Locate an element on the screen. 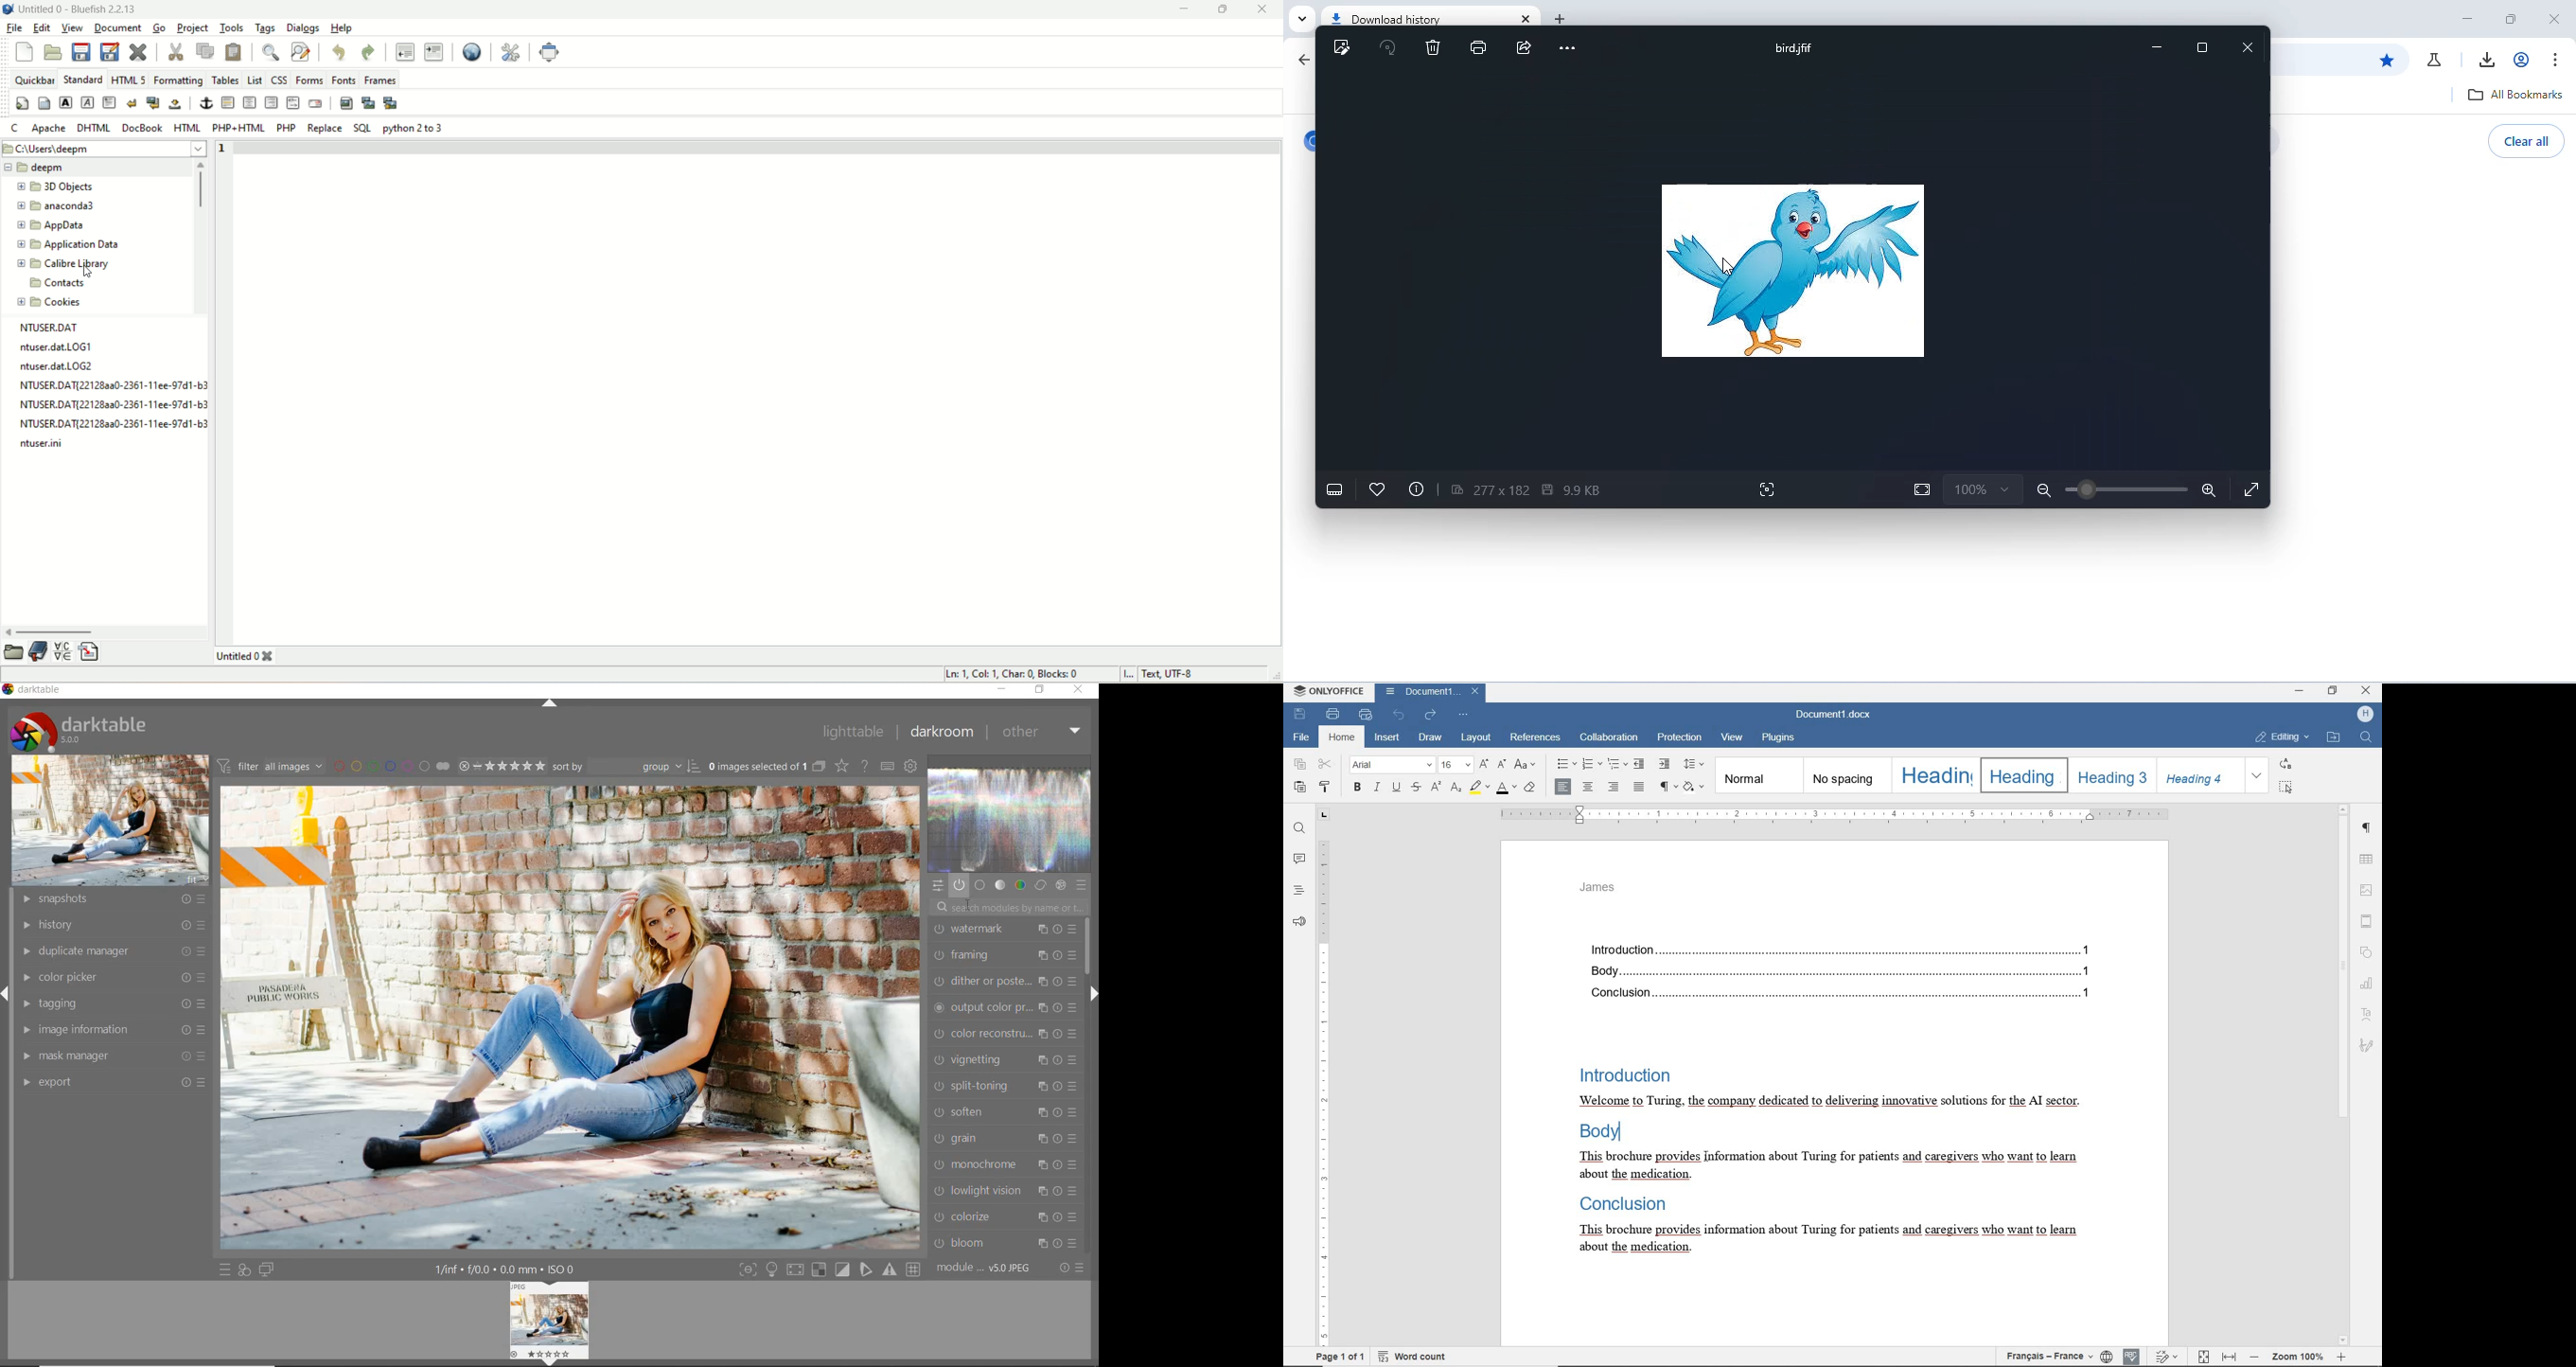  snapshots is located at coordinates (113, 900).